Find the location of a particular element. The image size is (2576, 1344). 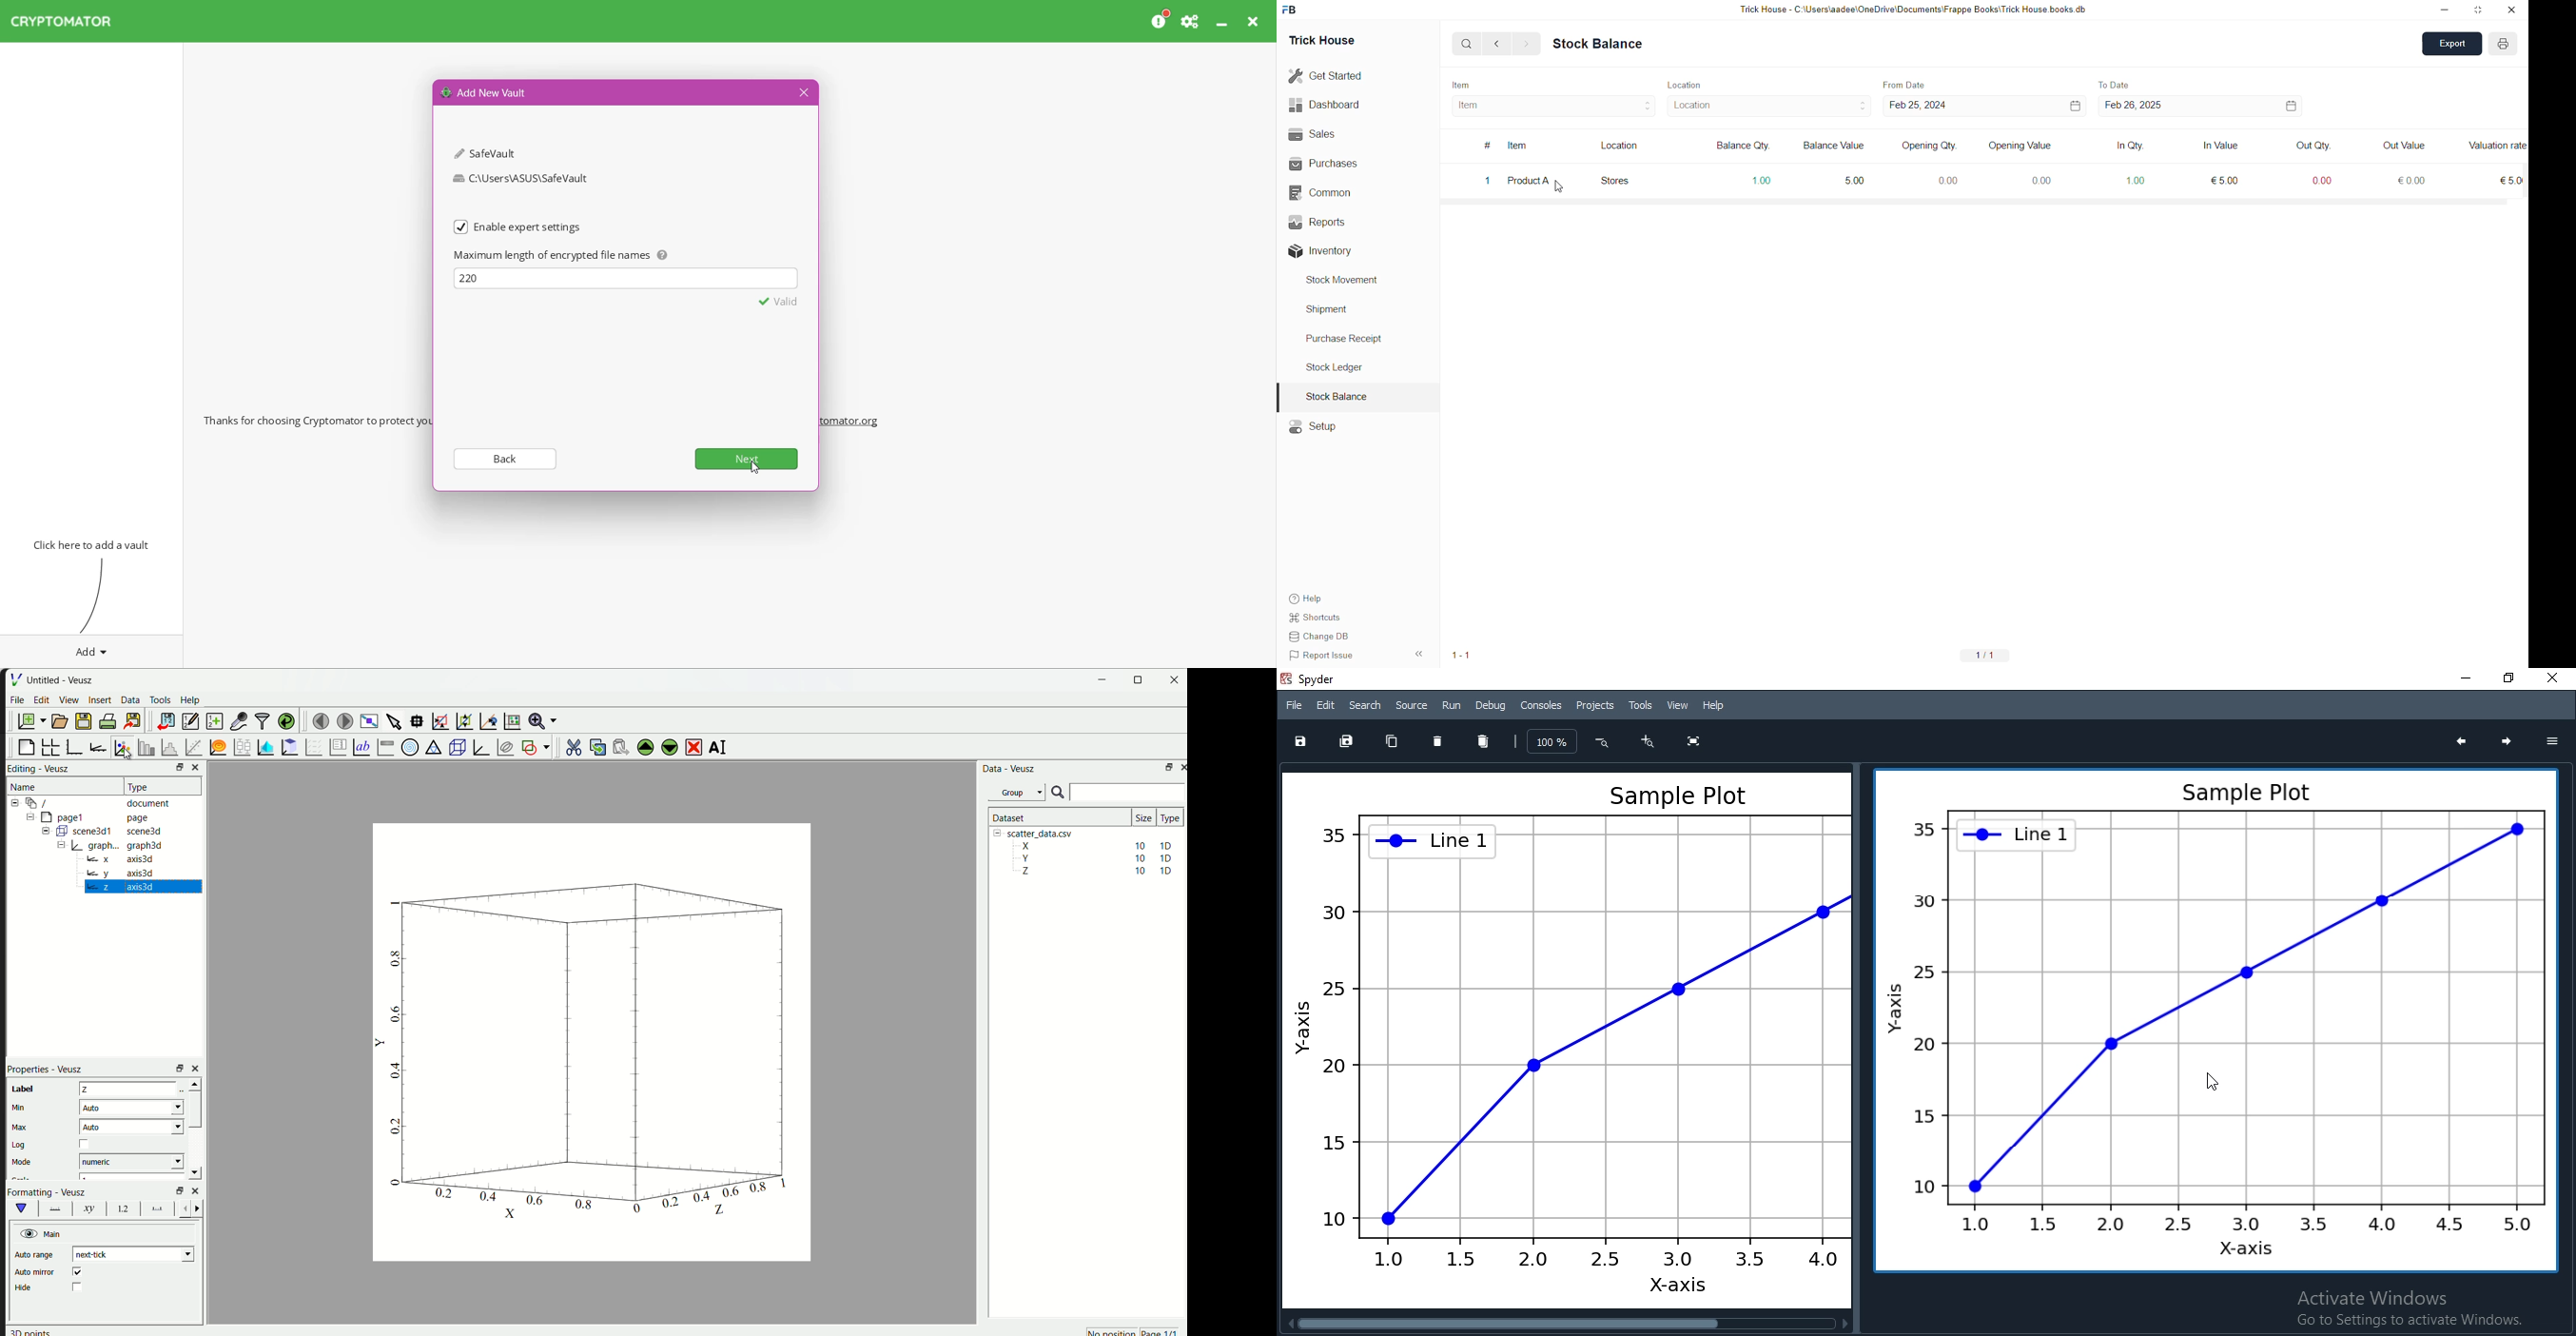

Opening Qty is located at coordinates (1920, 147).